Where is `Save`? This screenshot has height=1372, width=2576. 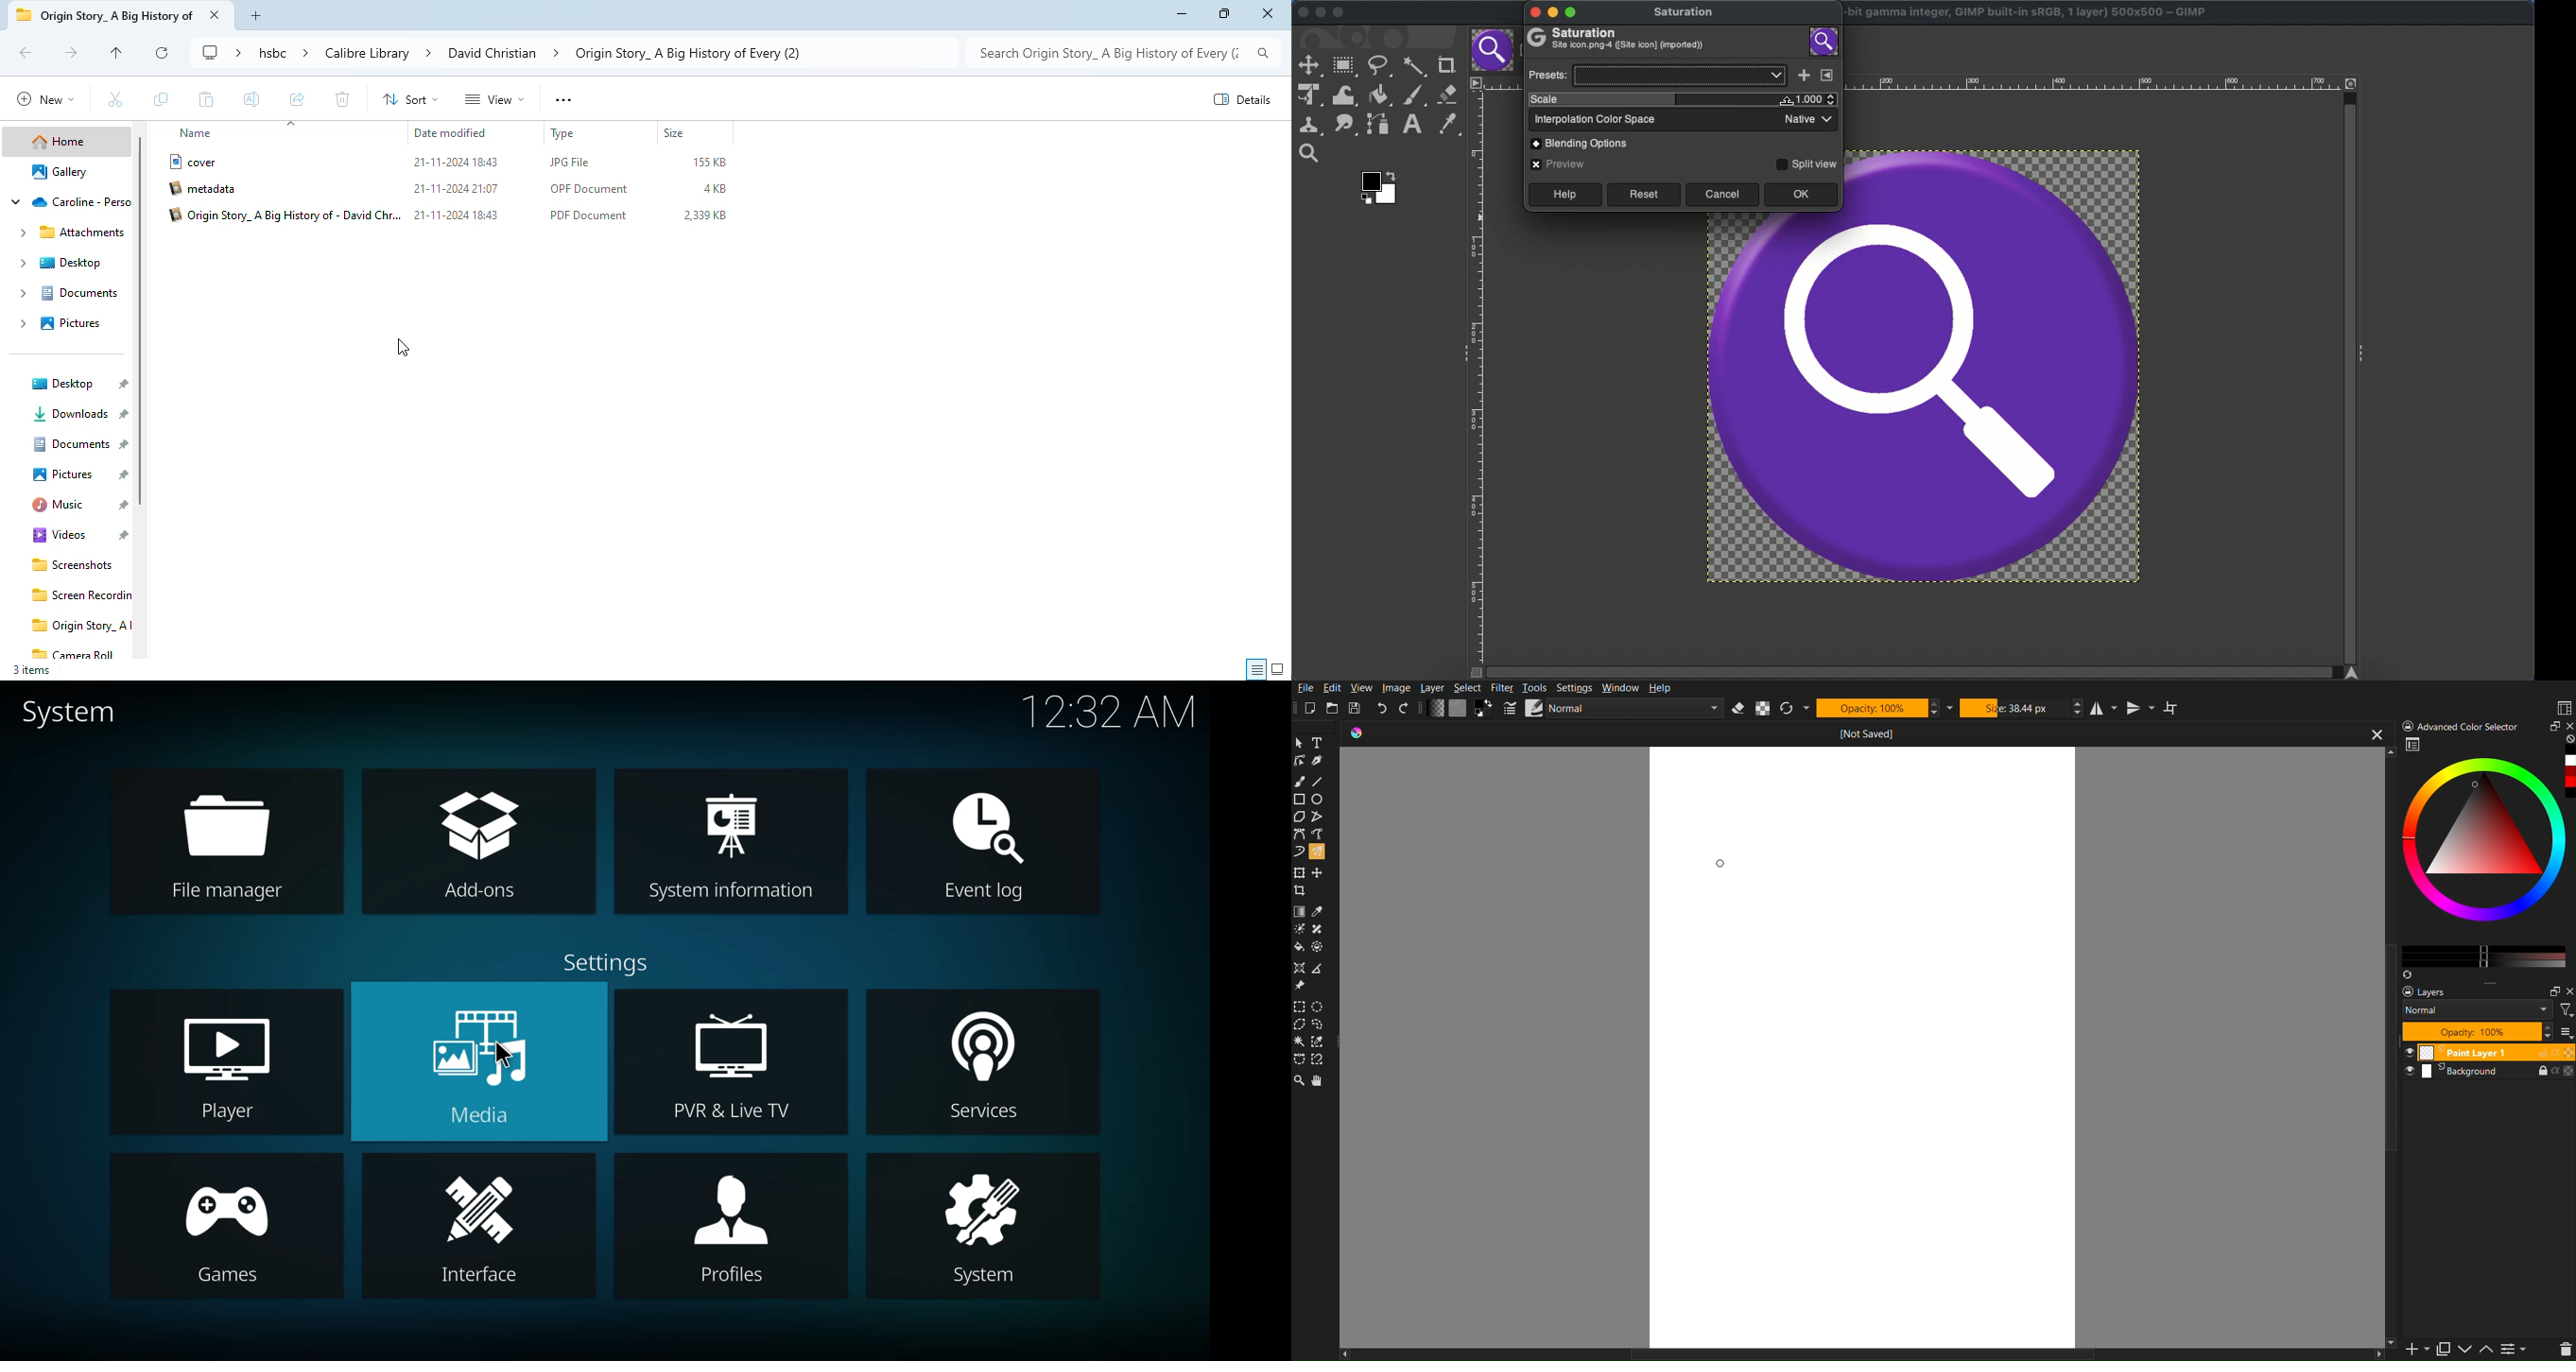
Save is located at coordinates (1355, 707).